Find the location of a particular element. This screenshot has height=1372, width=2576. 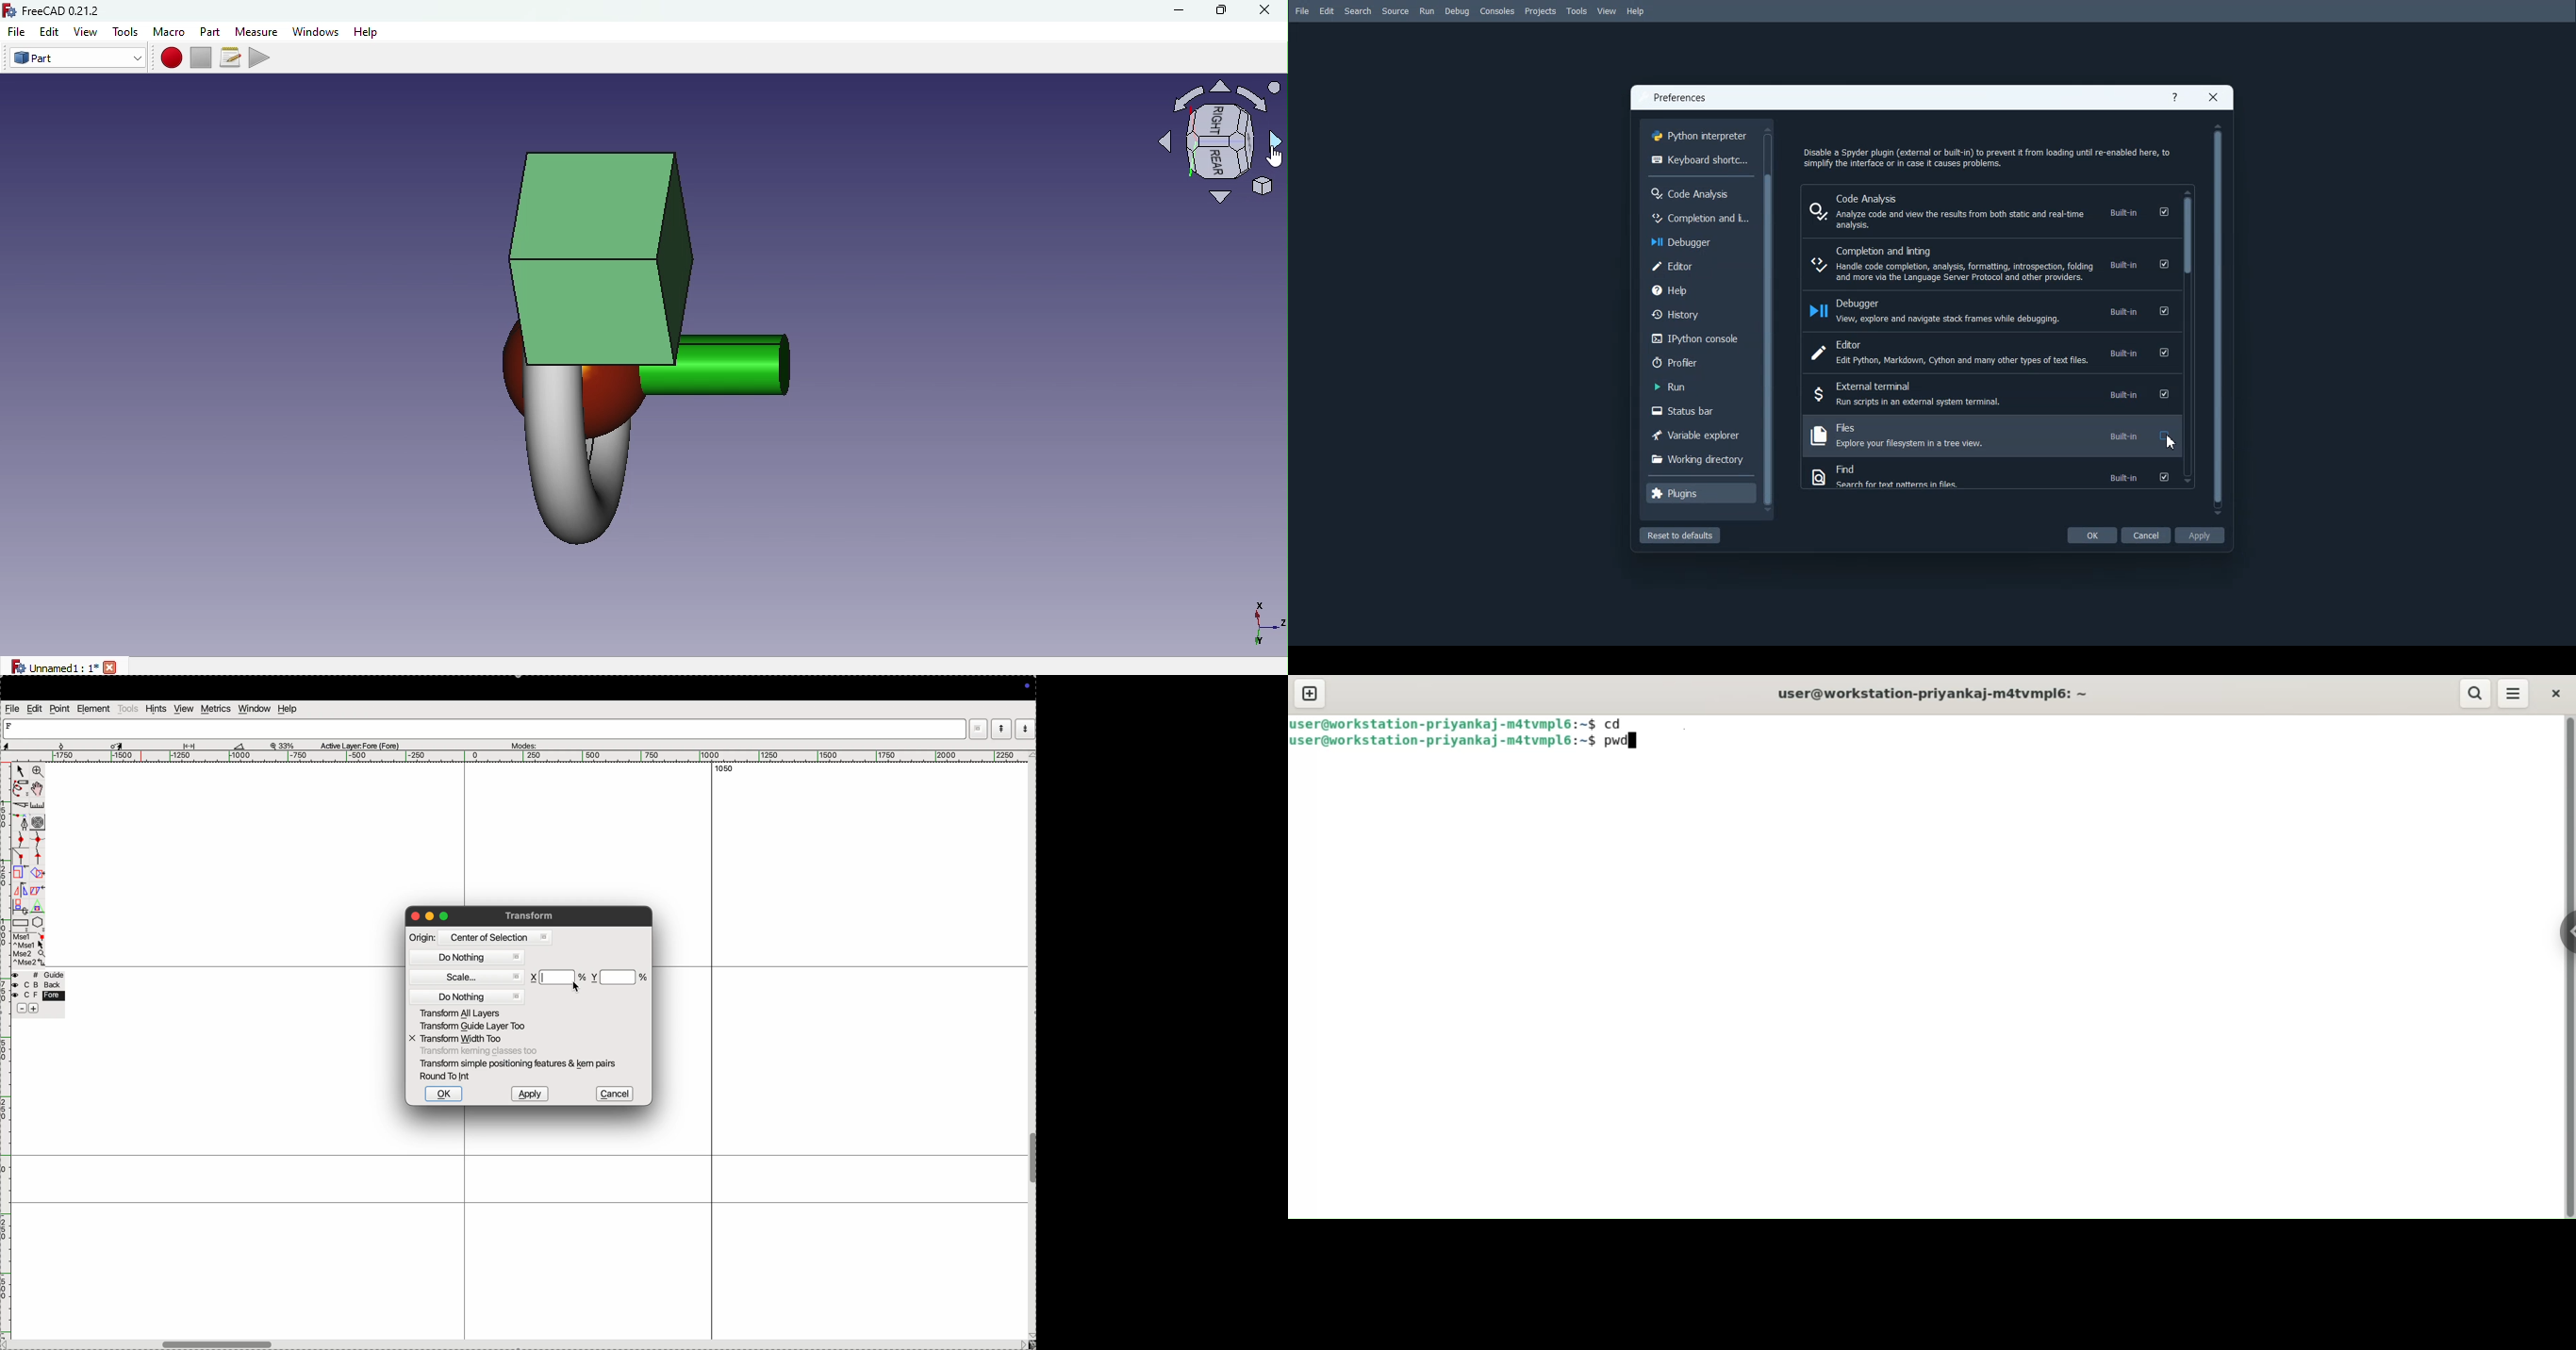

Files is located at coordinates (1990, 435).